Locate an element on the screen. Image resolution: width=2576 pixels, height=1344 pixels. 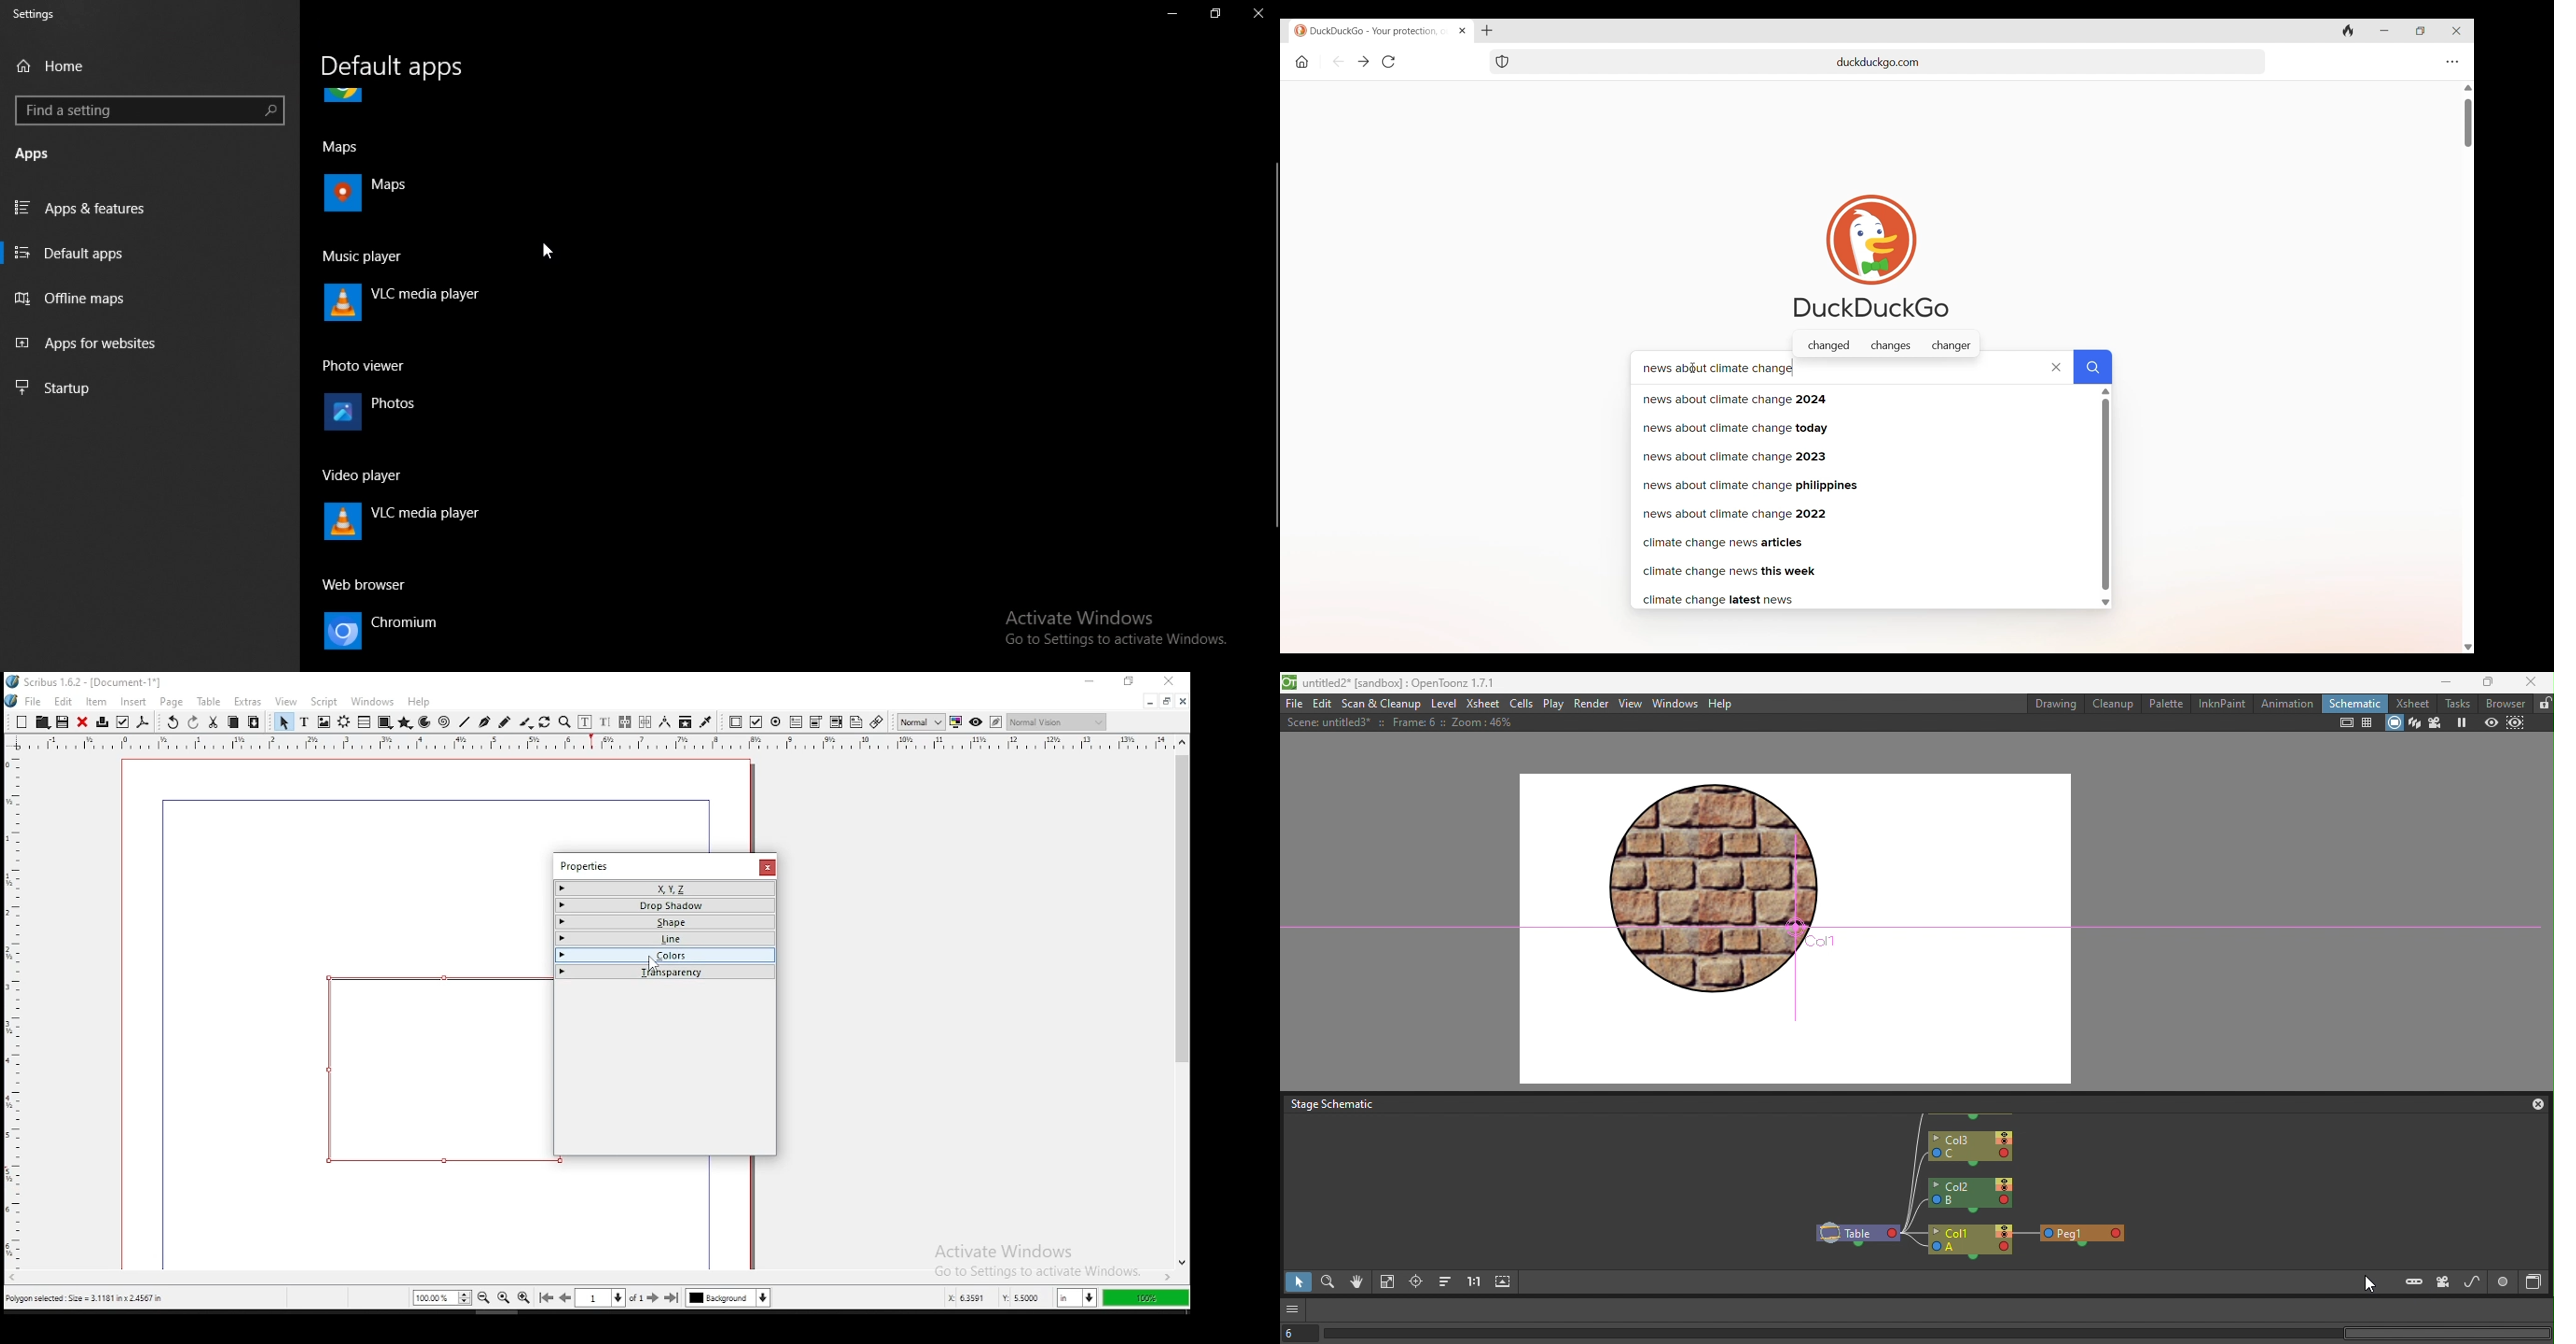
scroll bar is located at coordinates (1182, 1002).